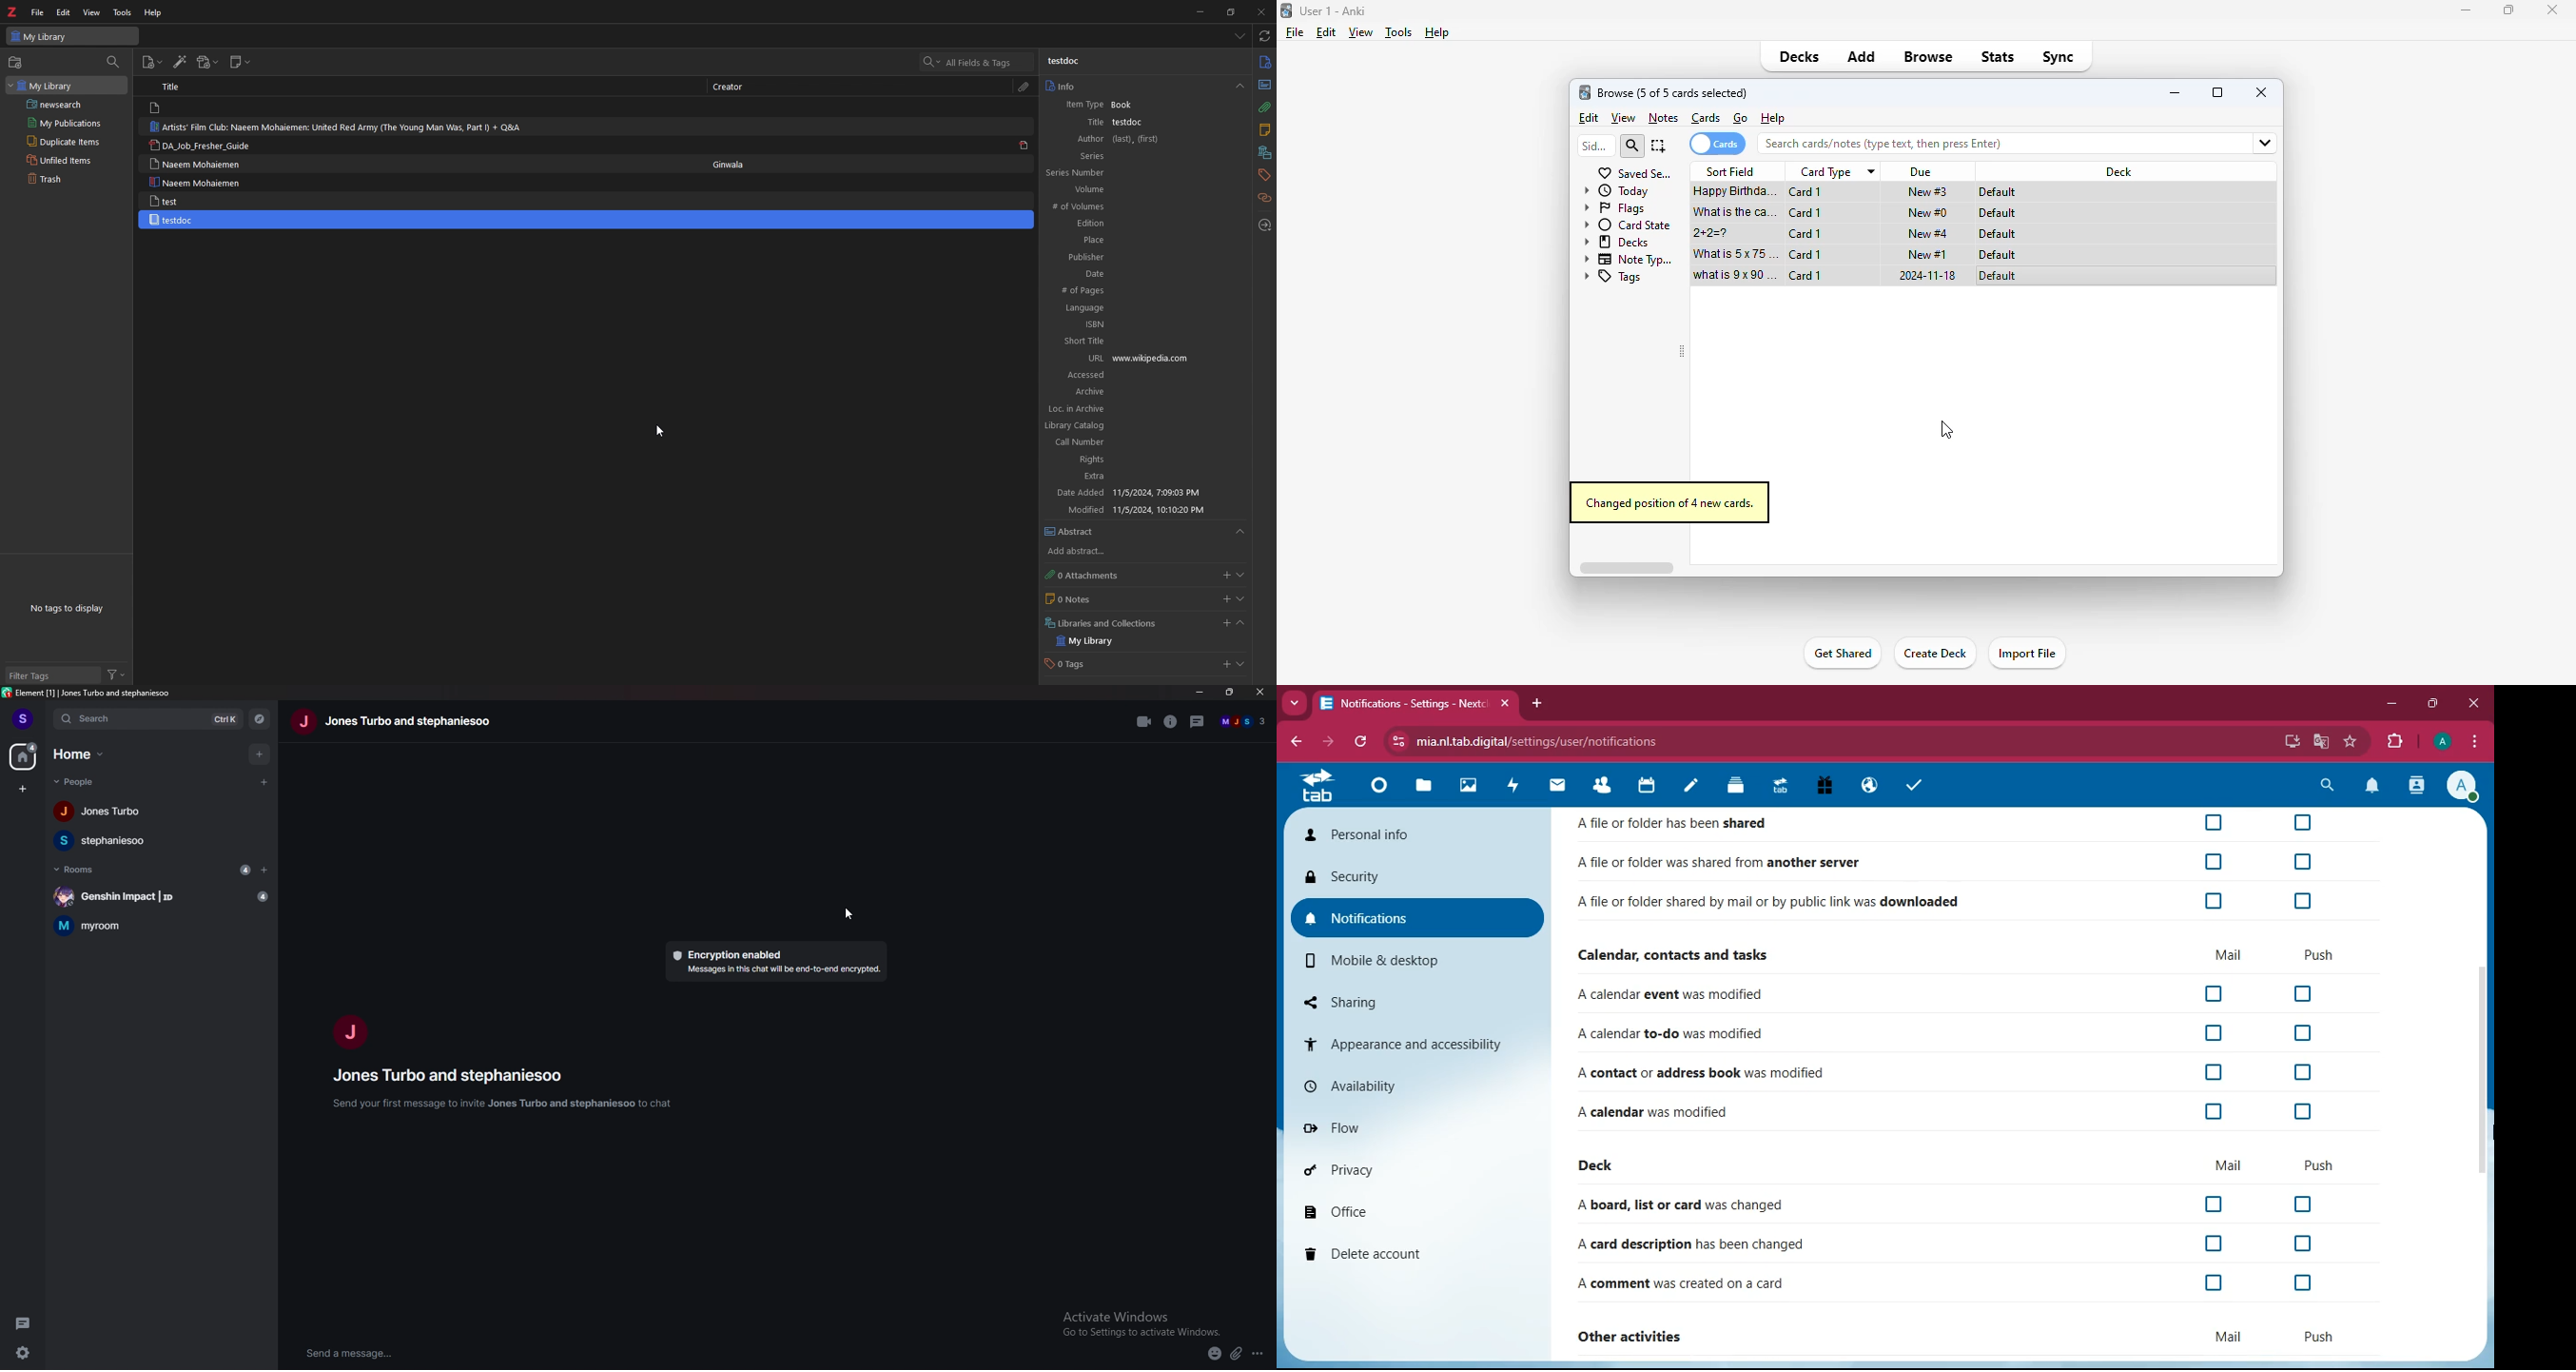 This screenshot has width=2576, height=1372. I want to click on mail, so click(2232, 1165).